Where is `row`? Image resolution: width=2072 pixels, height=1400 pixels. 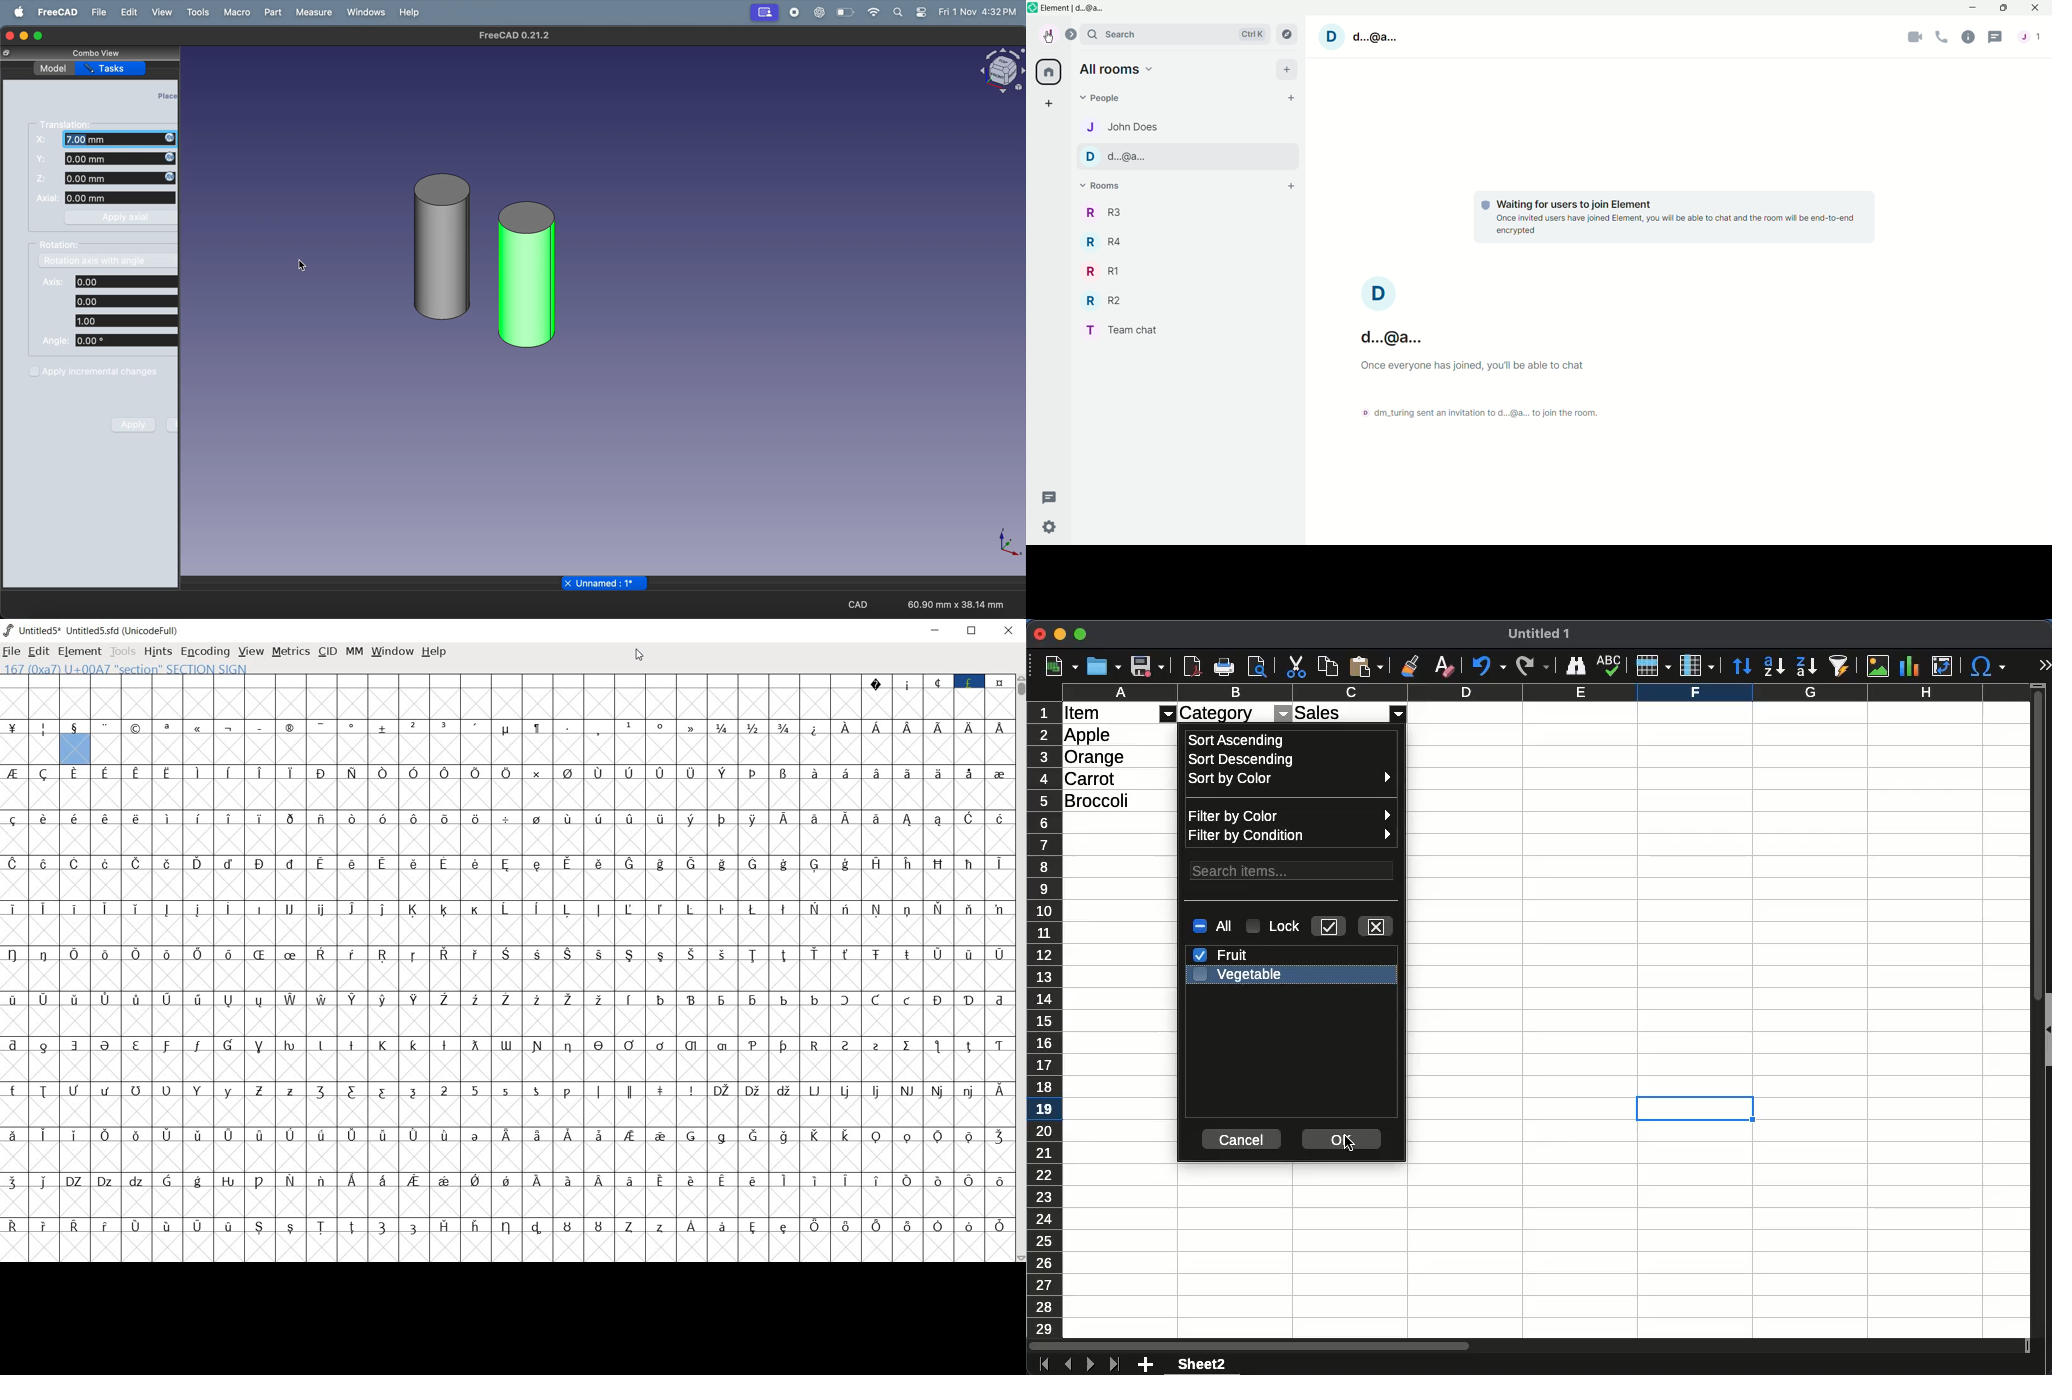 row is located at coordinates (1651, 668).